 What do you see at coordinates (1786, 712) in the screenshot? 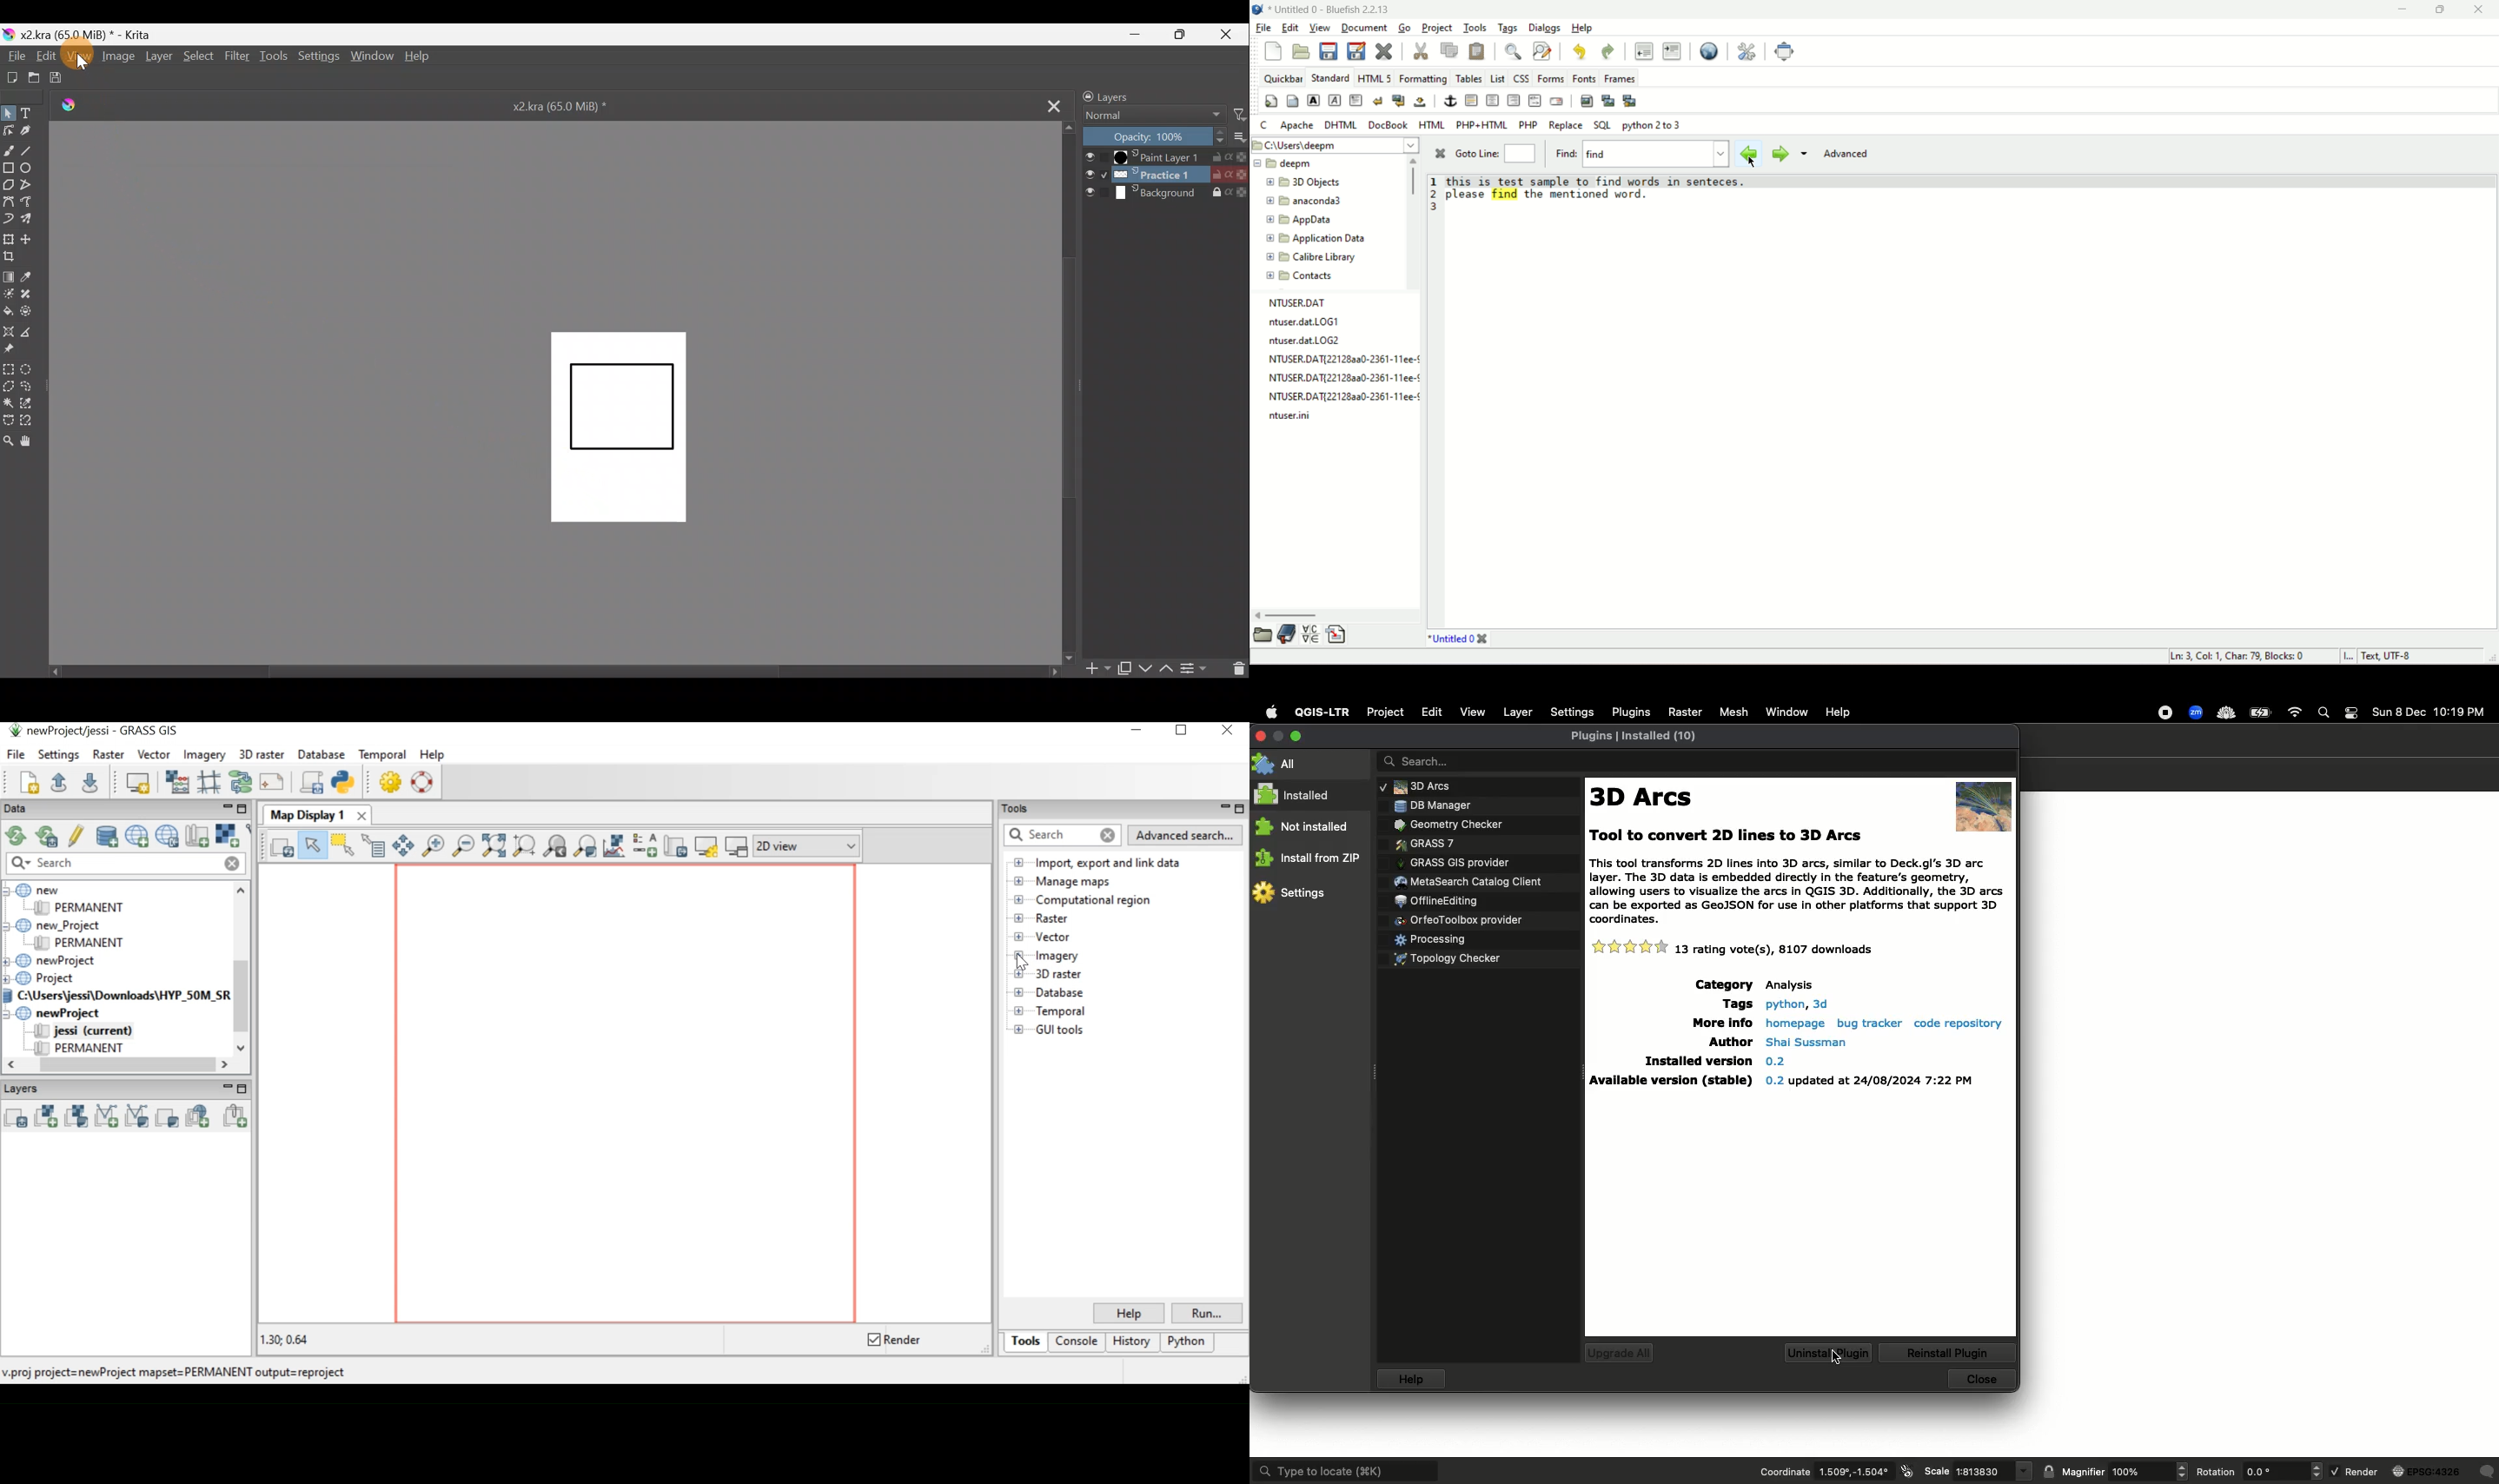
I see `Window` at bounding box center [1786, 712].